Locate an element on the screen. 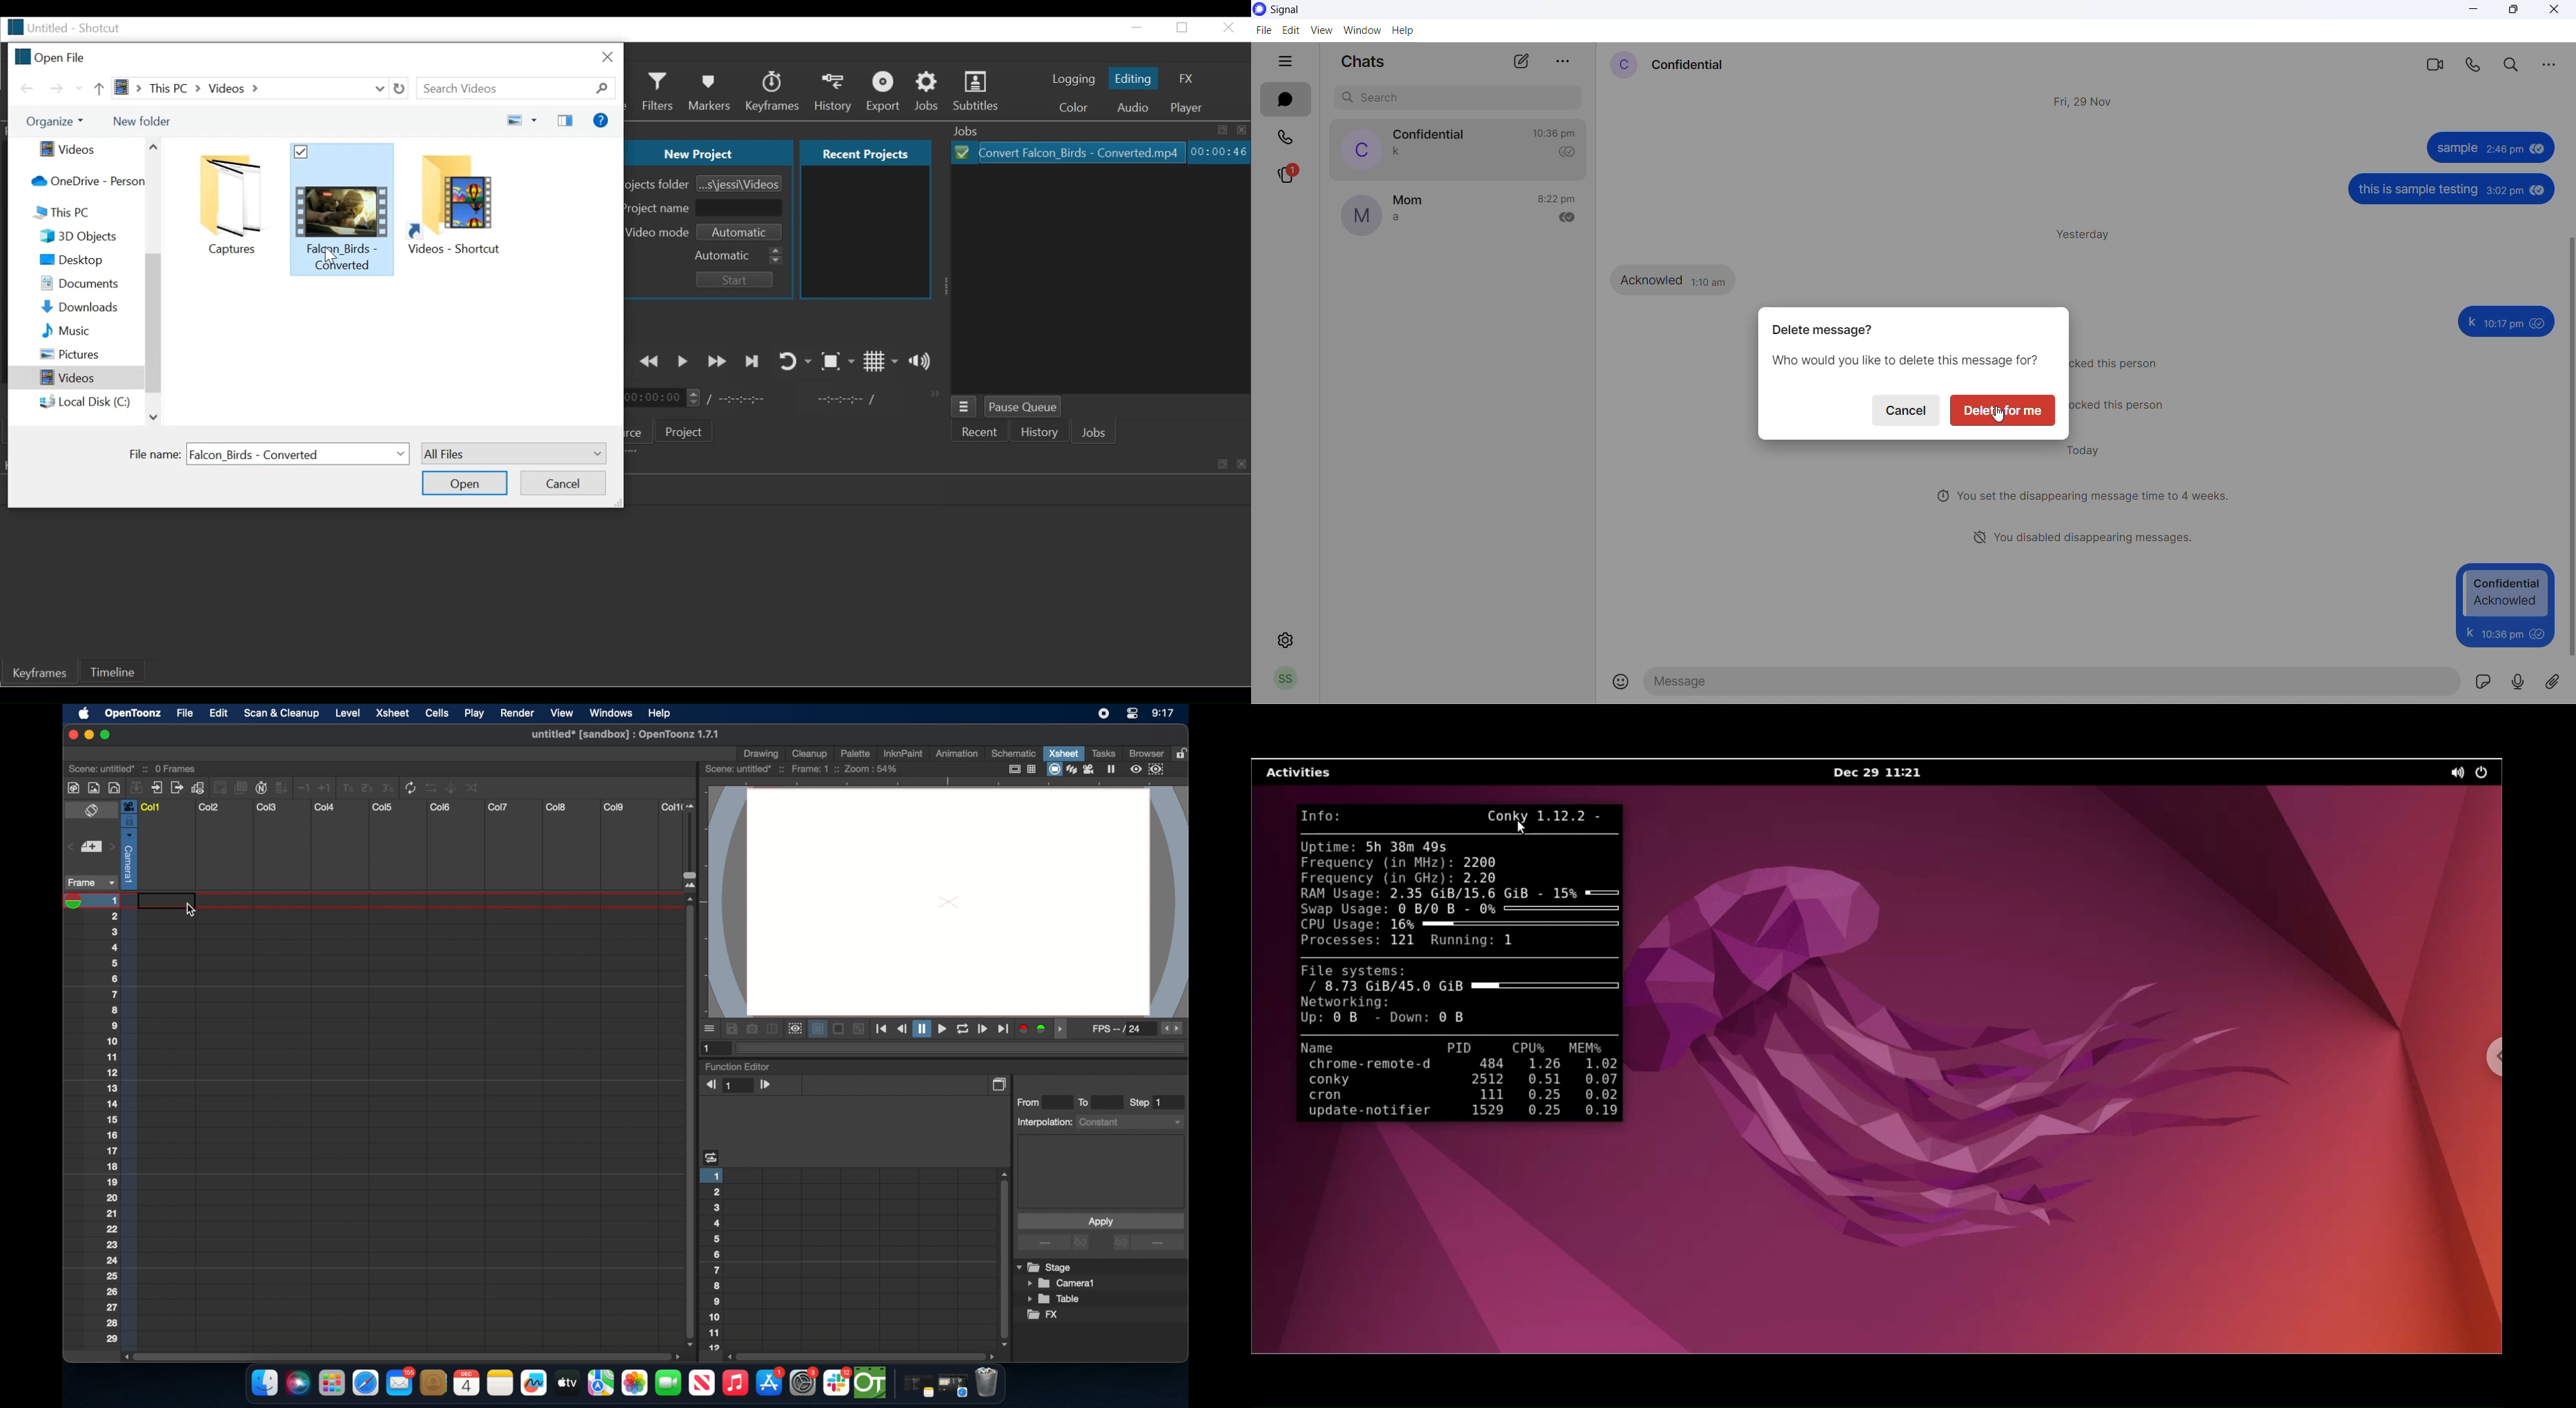 The height and width of the screenshot is (1428, 2576). Pause Queue is located at coordinates (1024, 407).